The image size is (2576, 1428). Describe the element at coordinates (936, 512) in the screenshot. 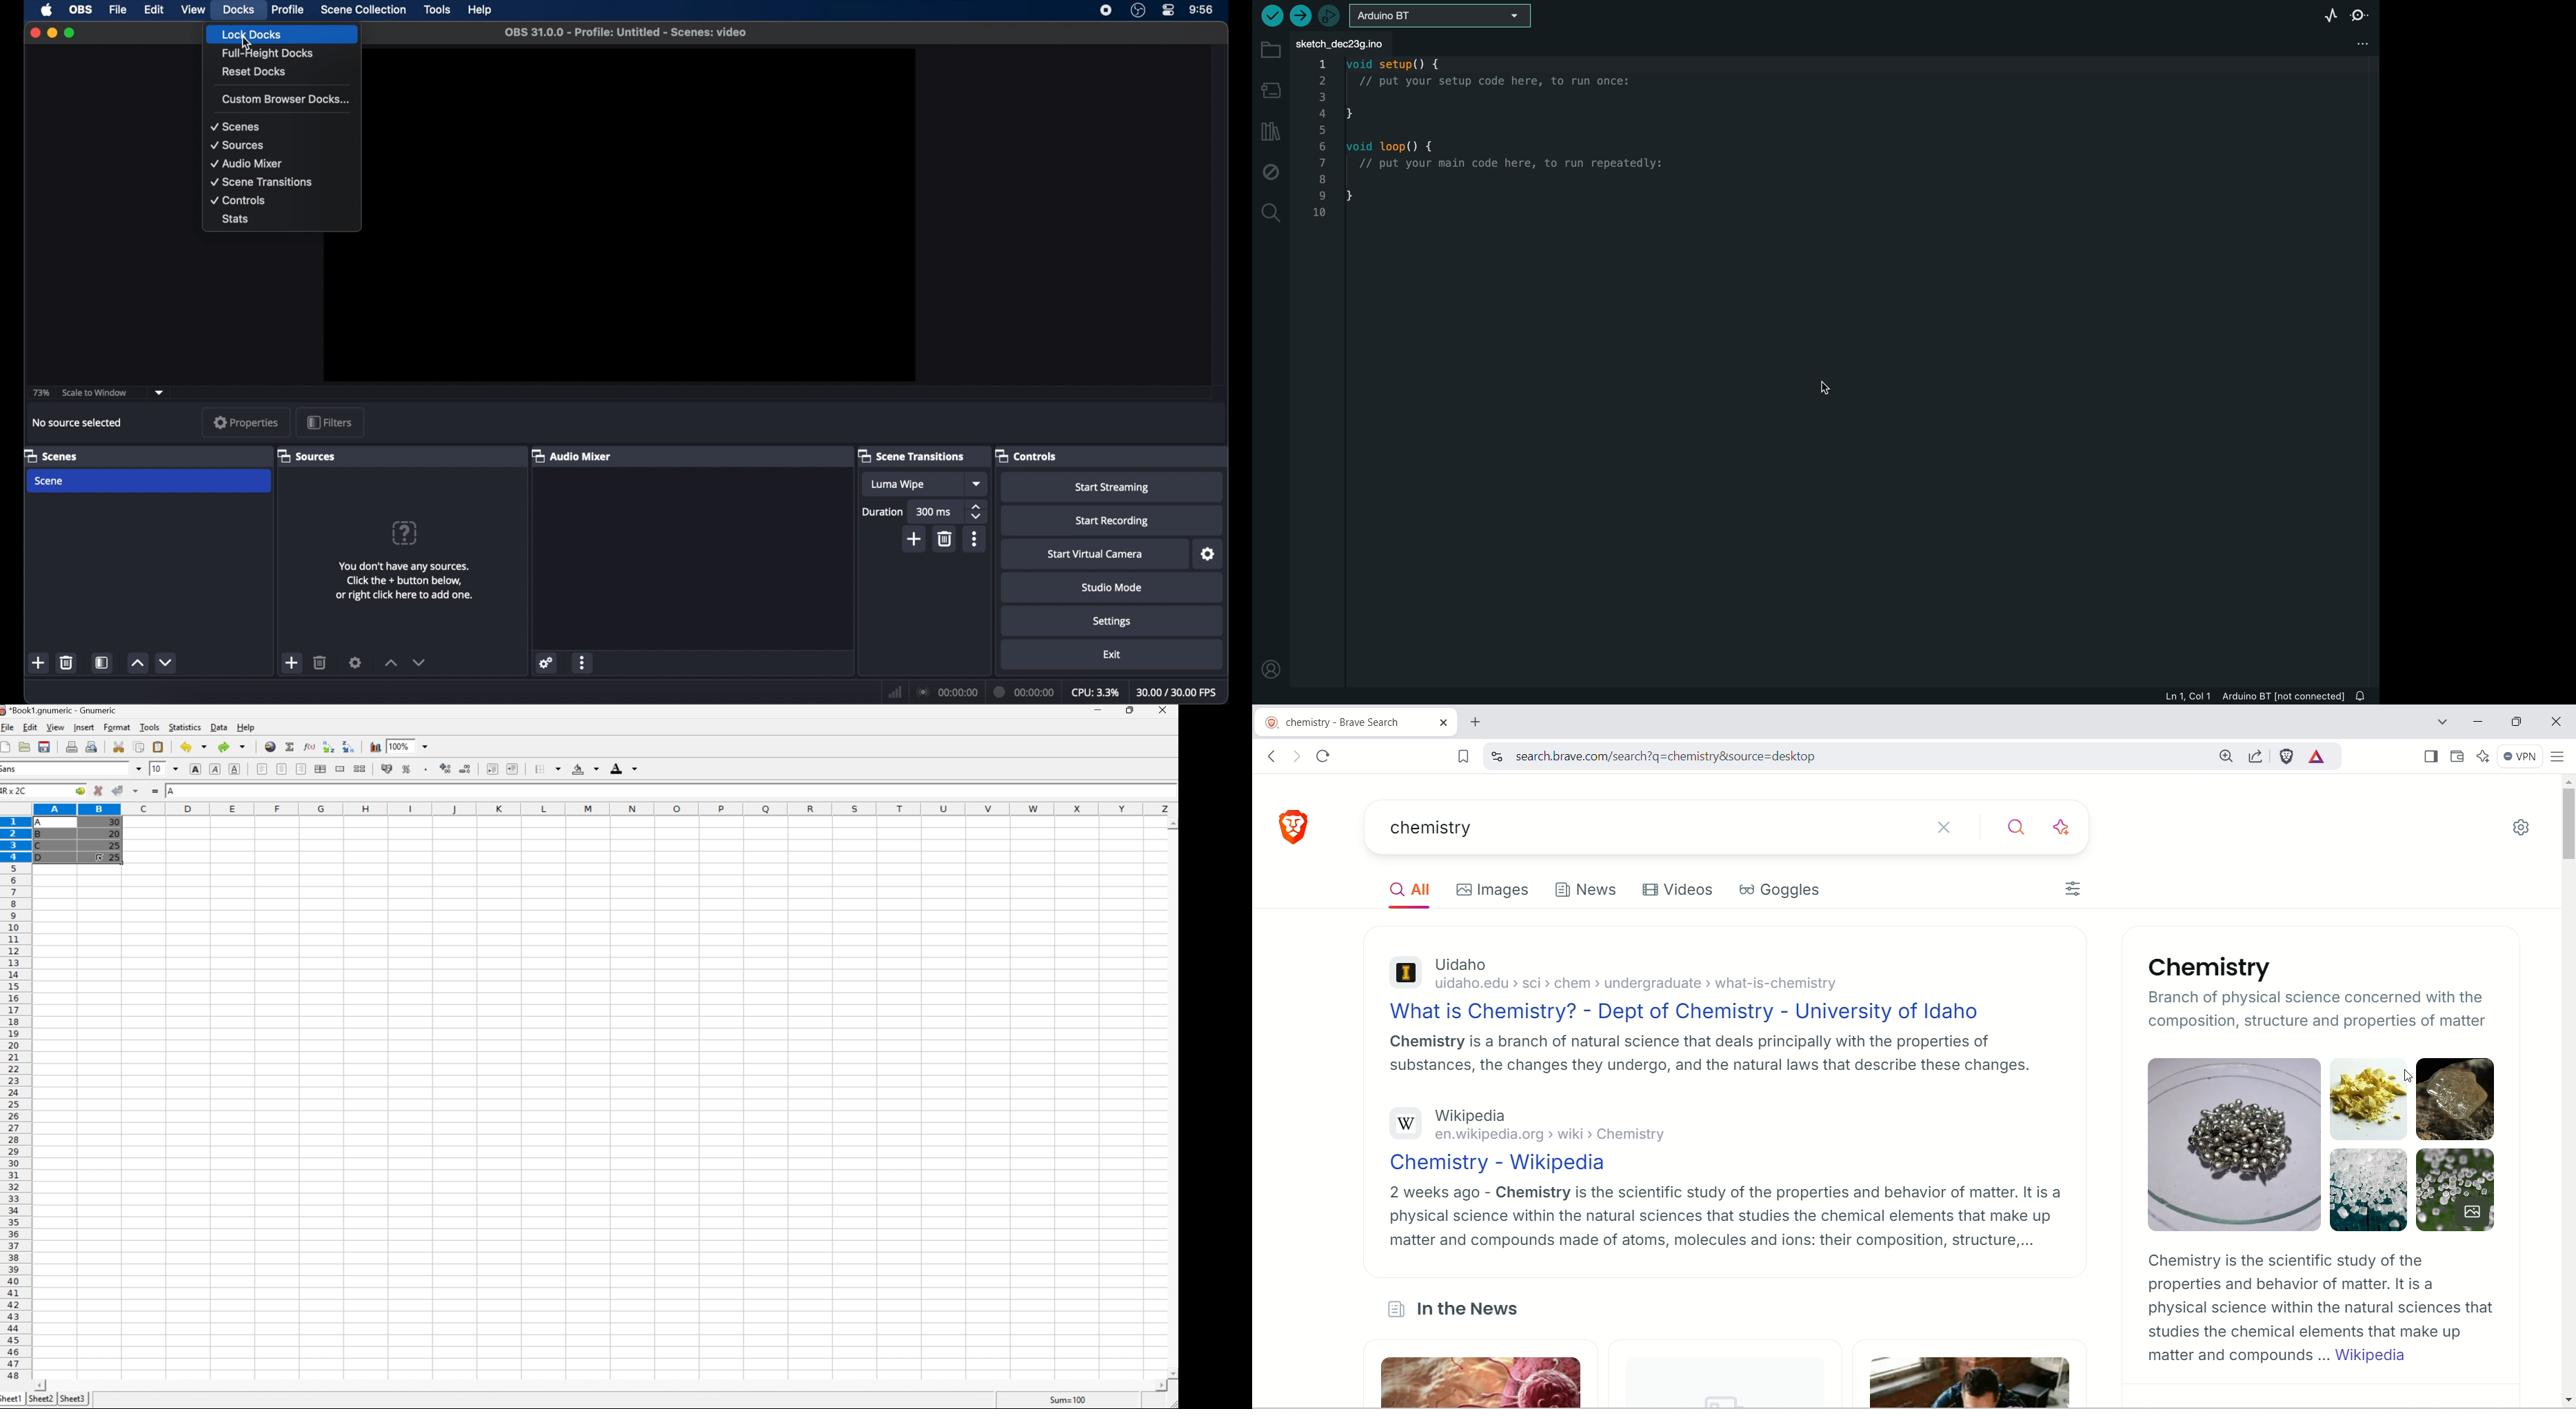

I see `300 ms` at that location.